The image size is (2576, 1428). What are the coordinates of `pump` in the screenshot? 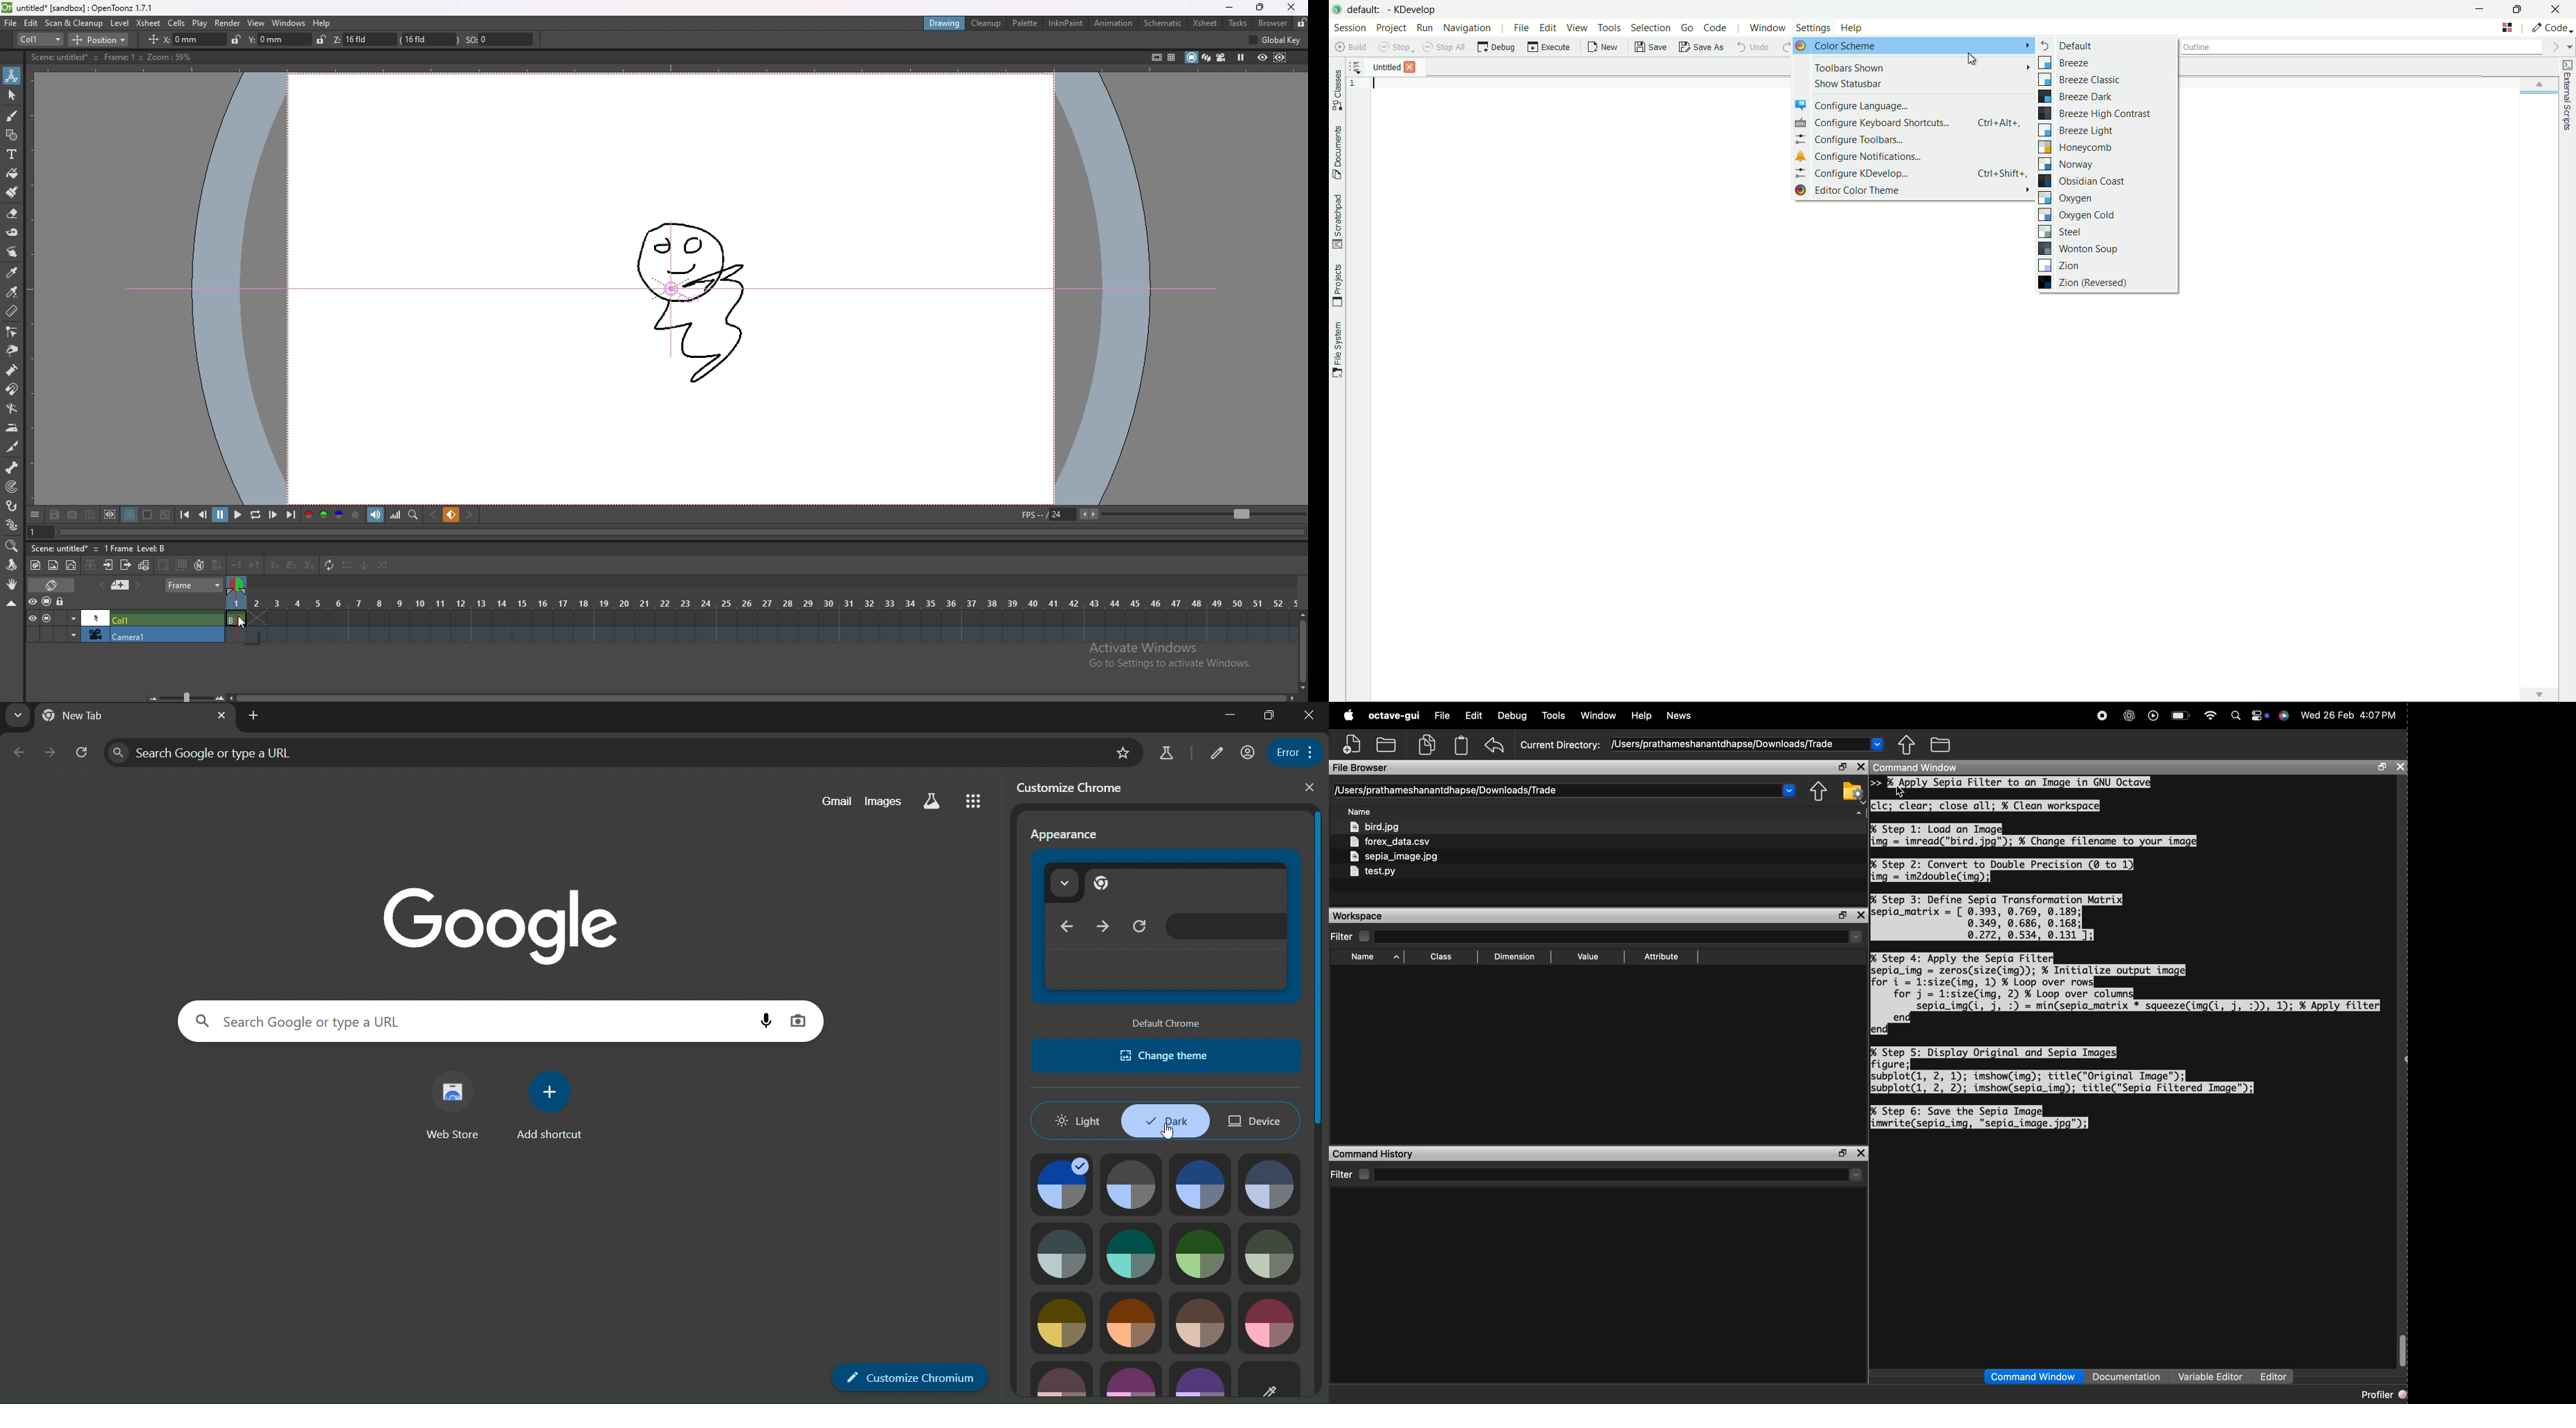 It's located at (12, 370).